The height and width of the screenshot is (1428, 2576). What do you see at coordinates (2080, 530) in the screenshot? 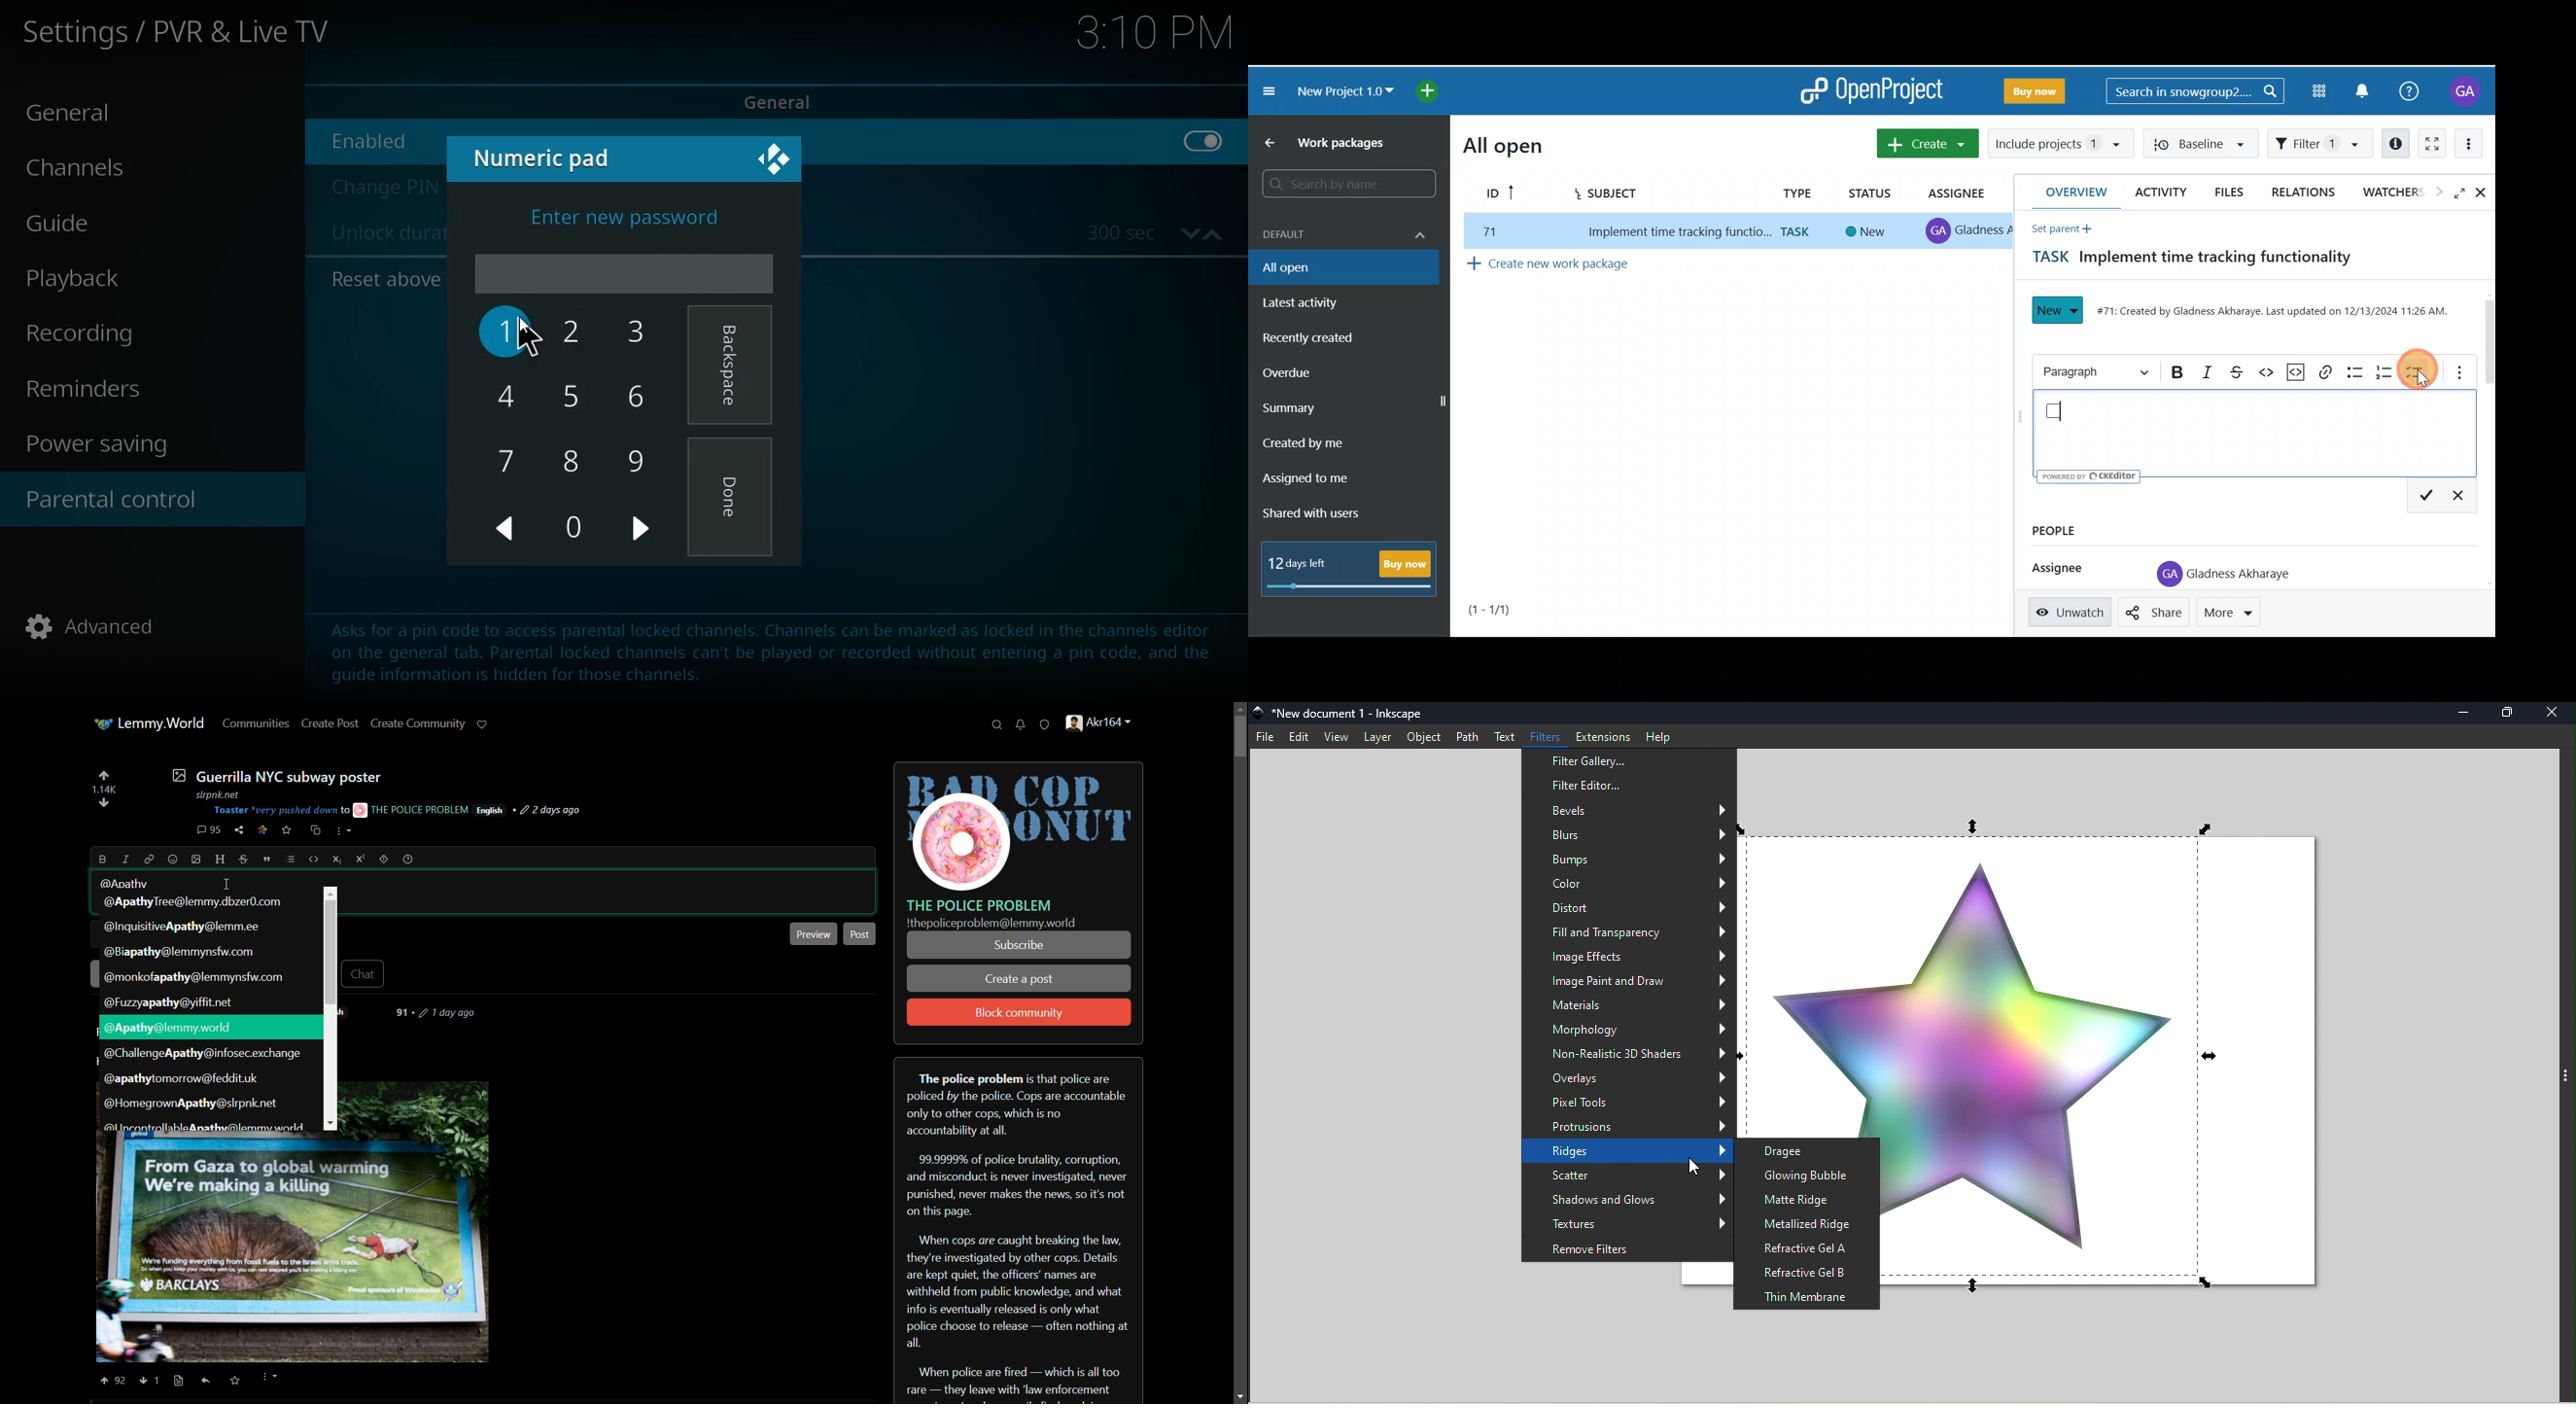
I see `People` at bounding box center [2080, 530].